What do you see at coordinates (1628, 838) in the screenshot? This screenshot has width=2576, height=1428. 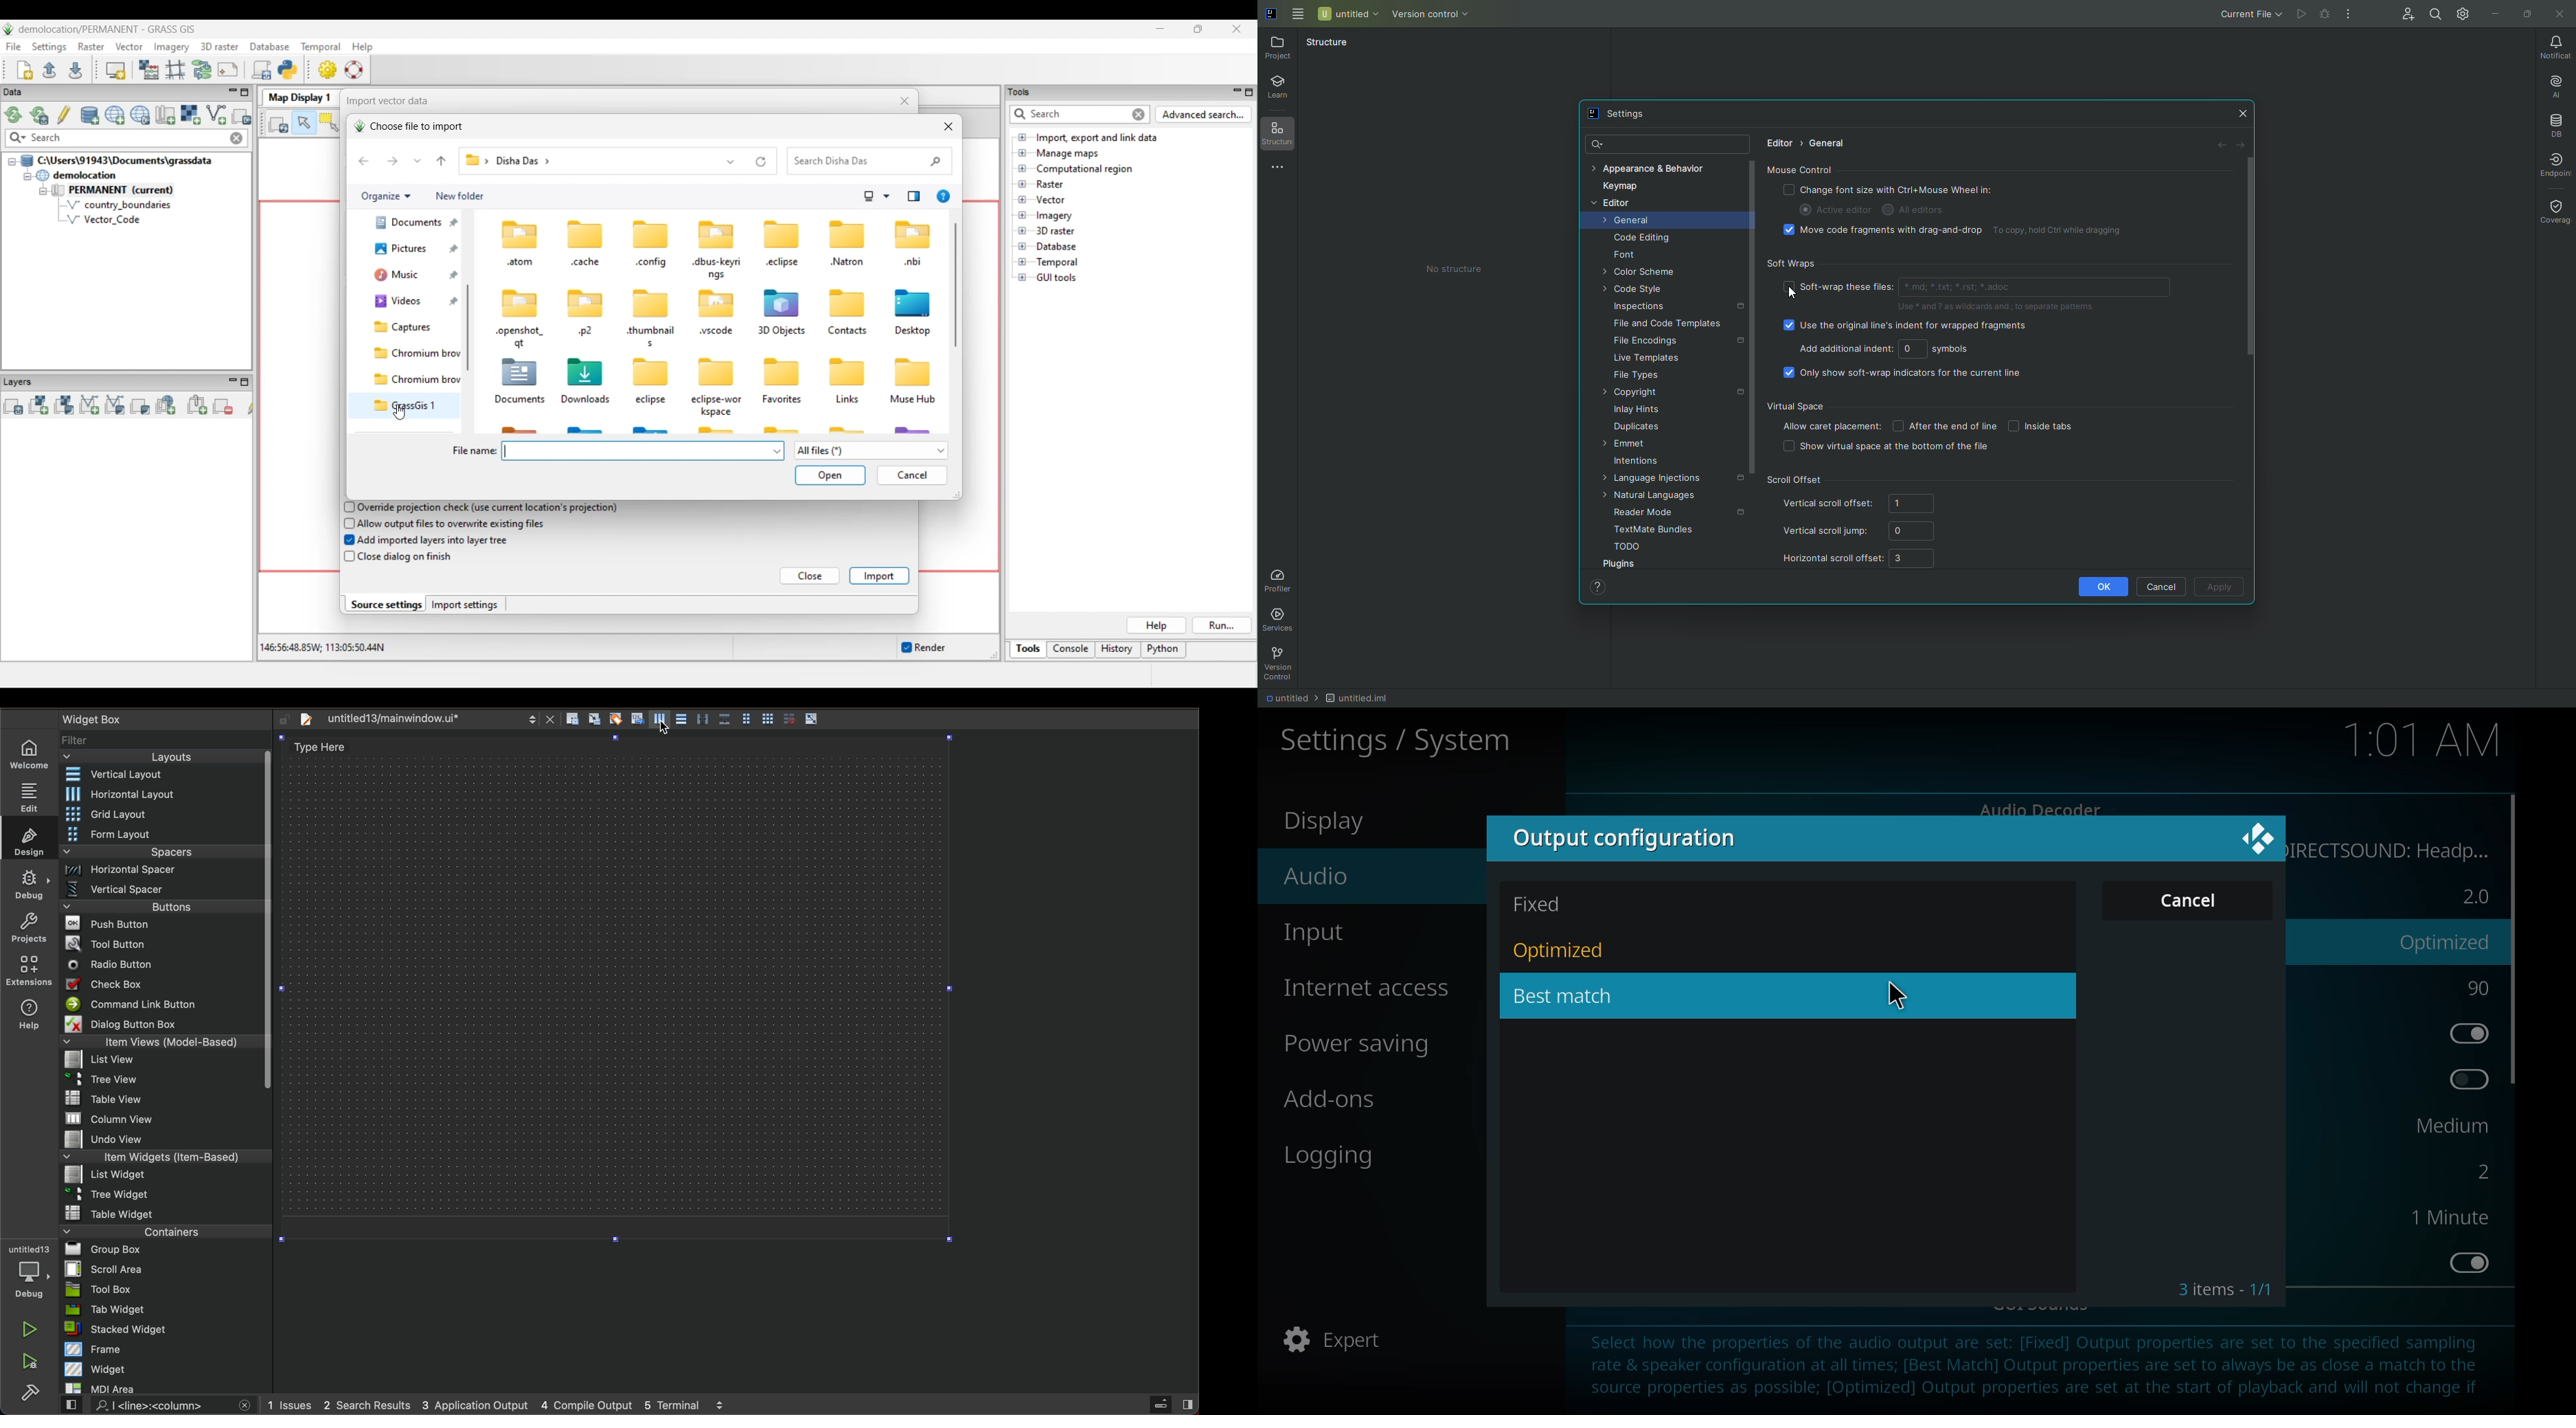 I see `output configuration` at bounding box center [1628, 838].